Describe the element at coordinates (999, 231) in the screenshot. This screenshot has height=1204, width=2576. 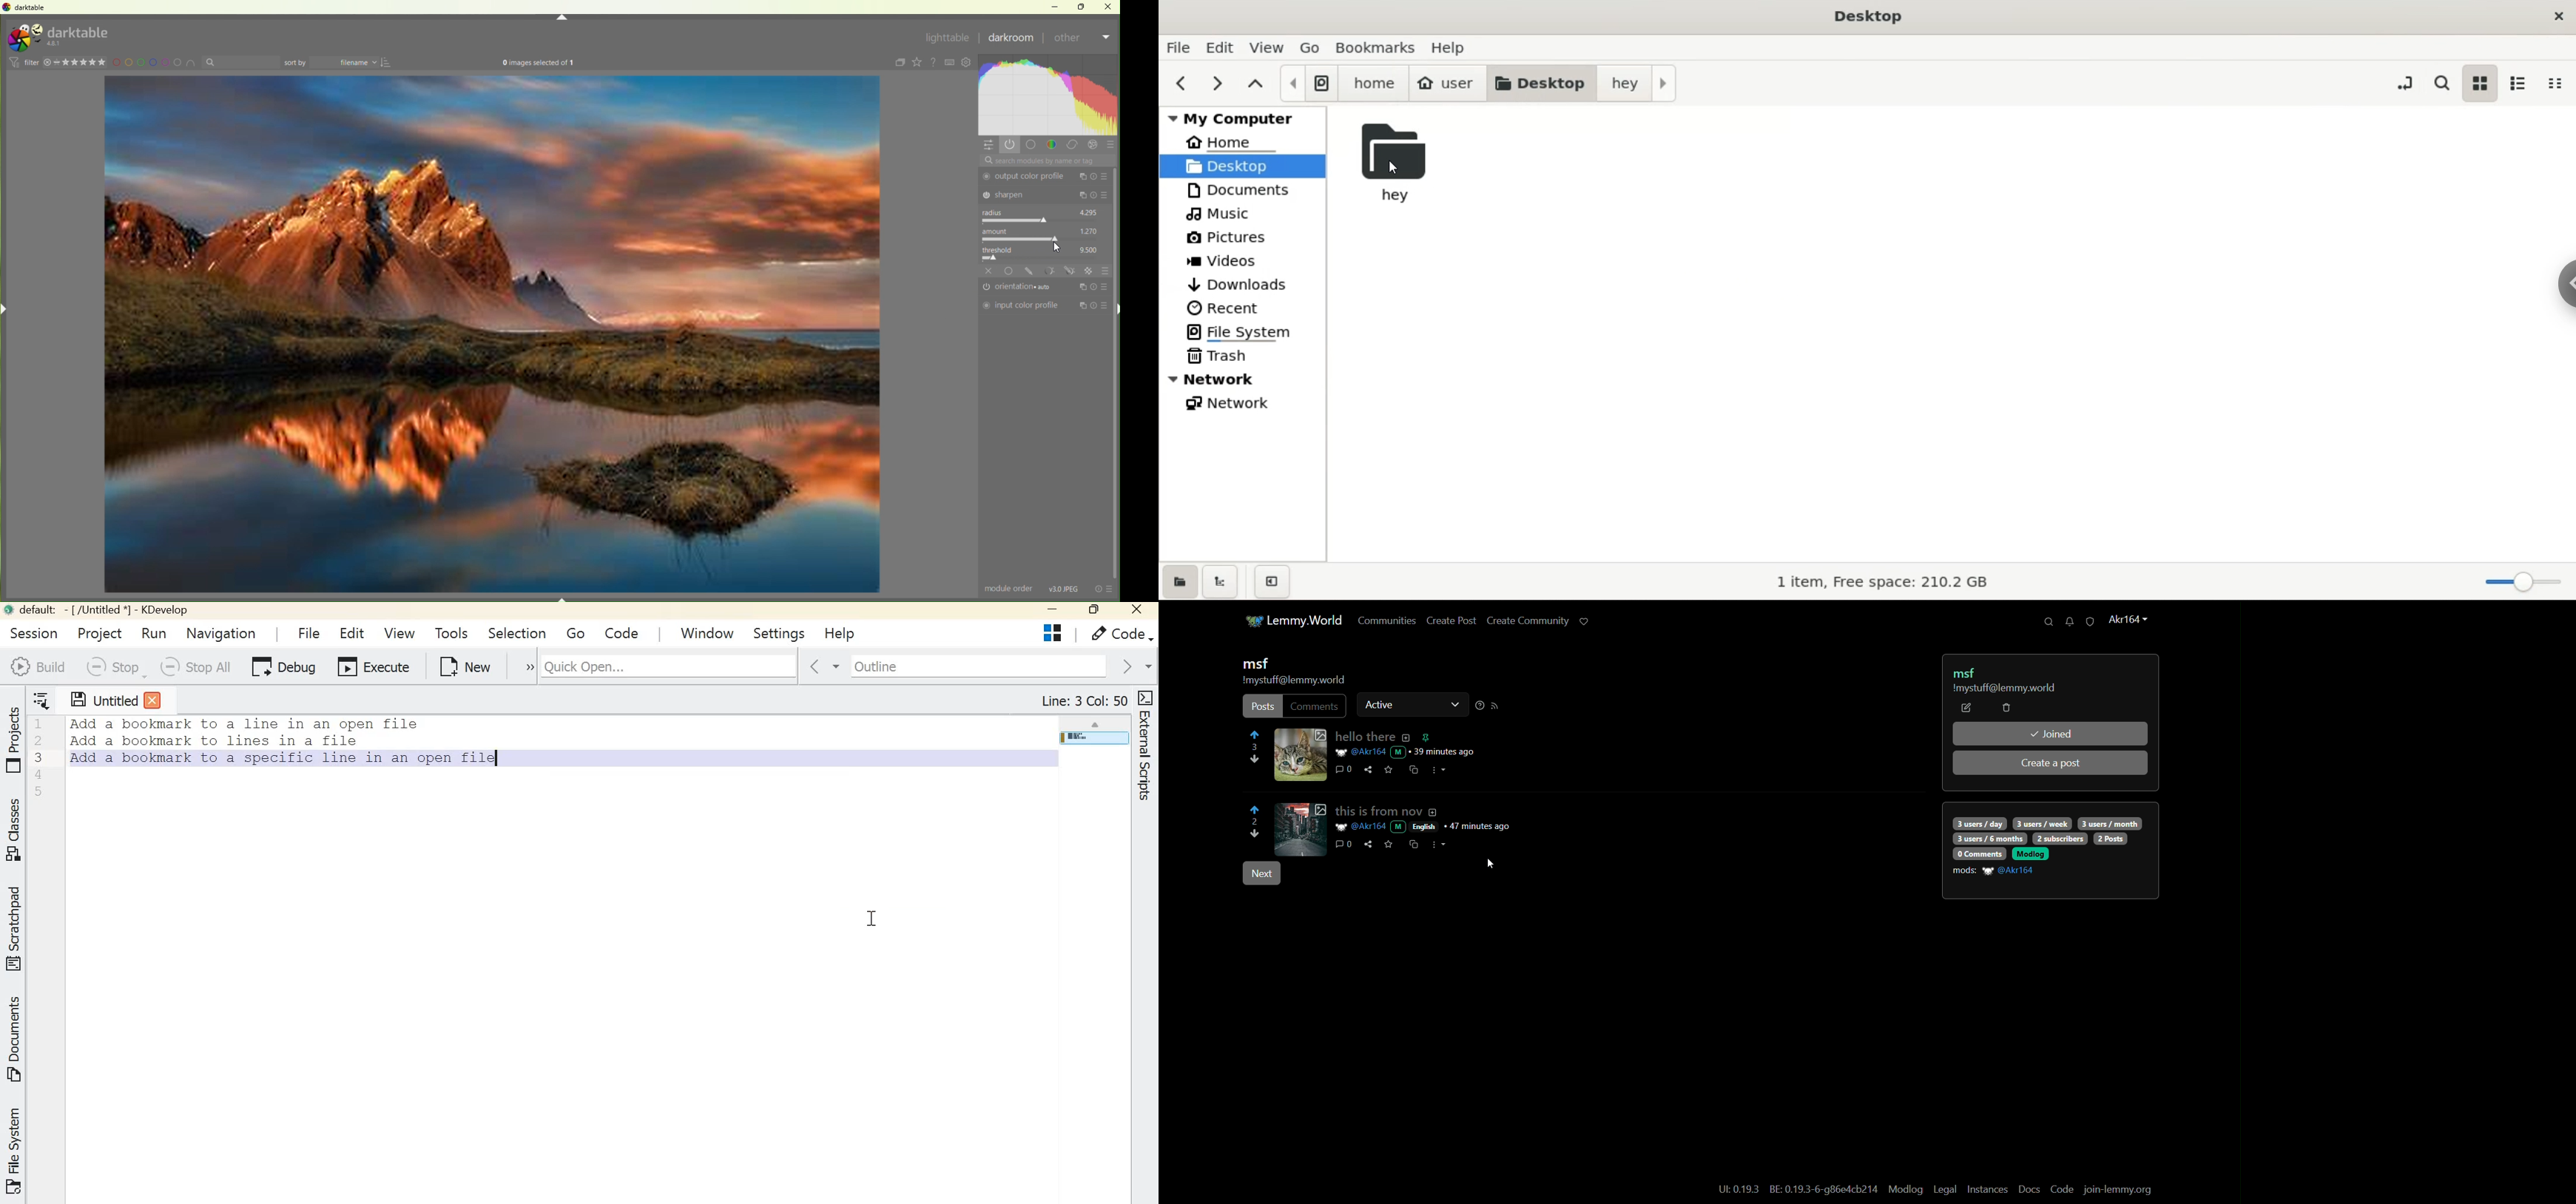
I see `amount` at that location.